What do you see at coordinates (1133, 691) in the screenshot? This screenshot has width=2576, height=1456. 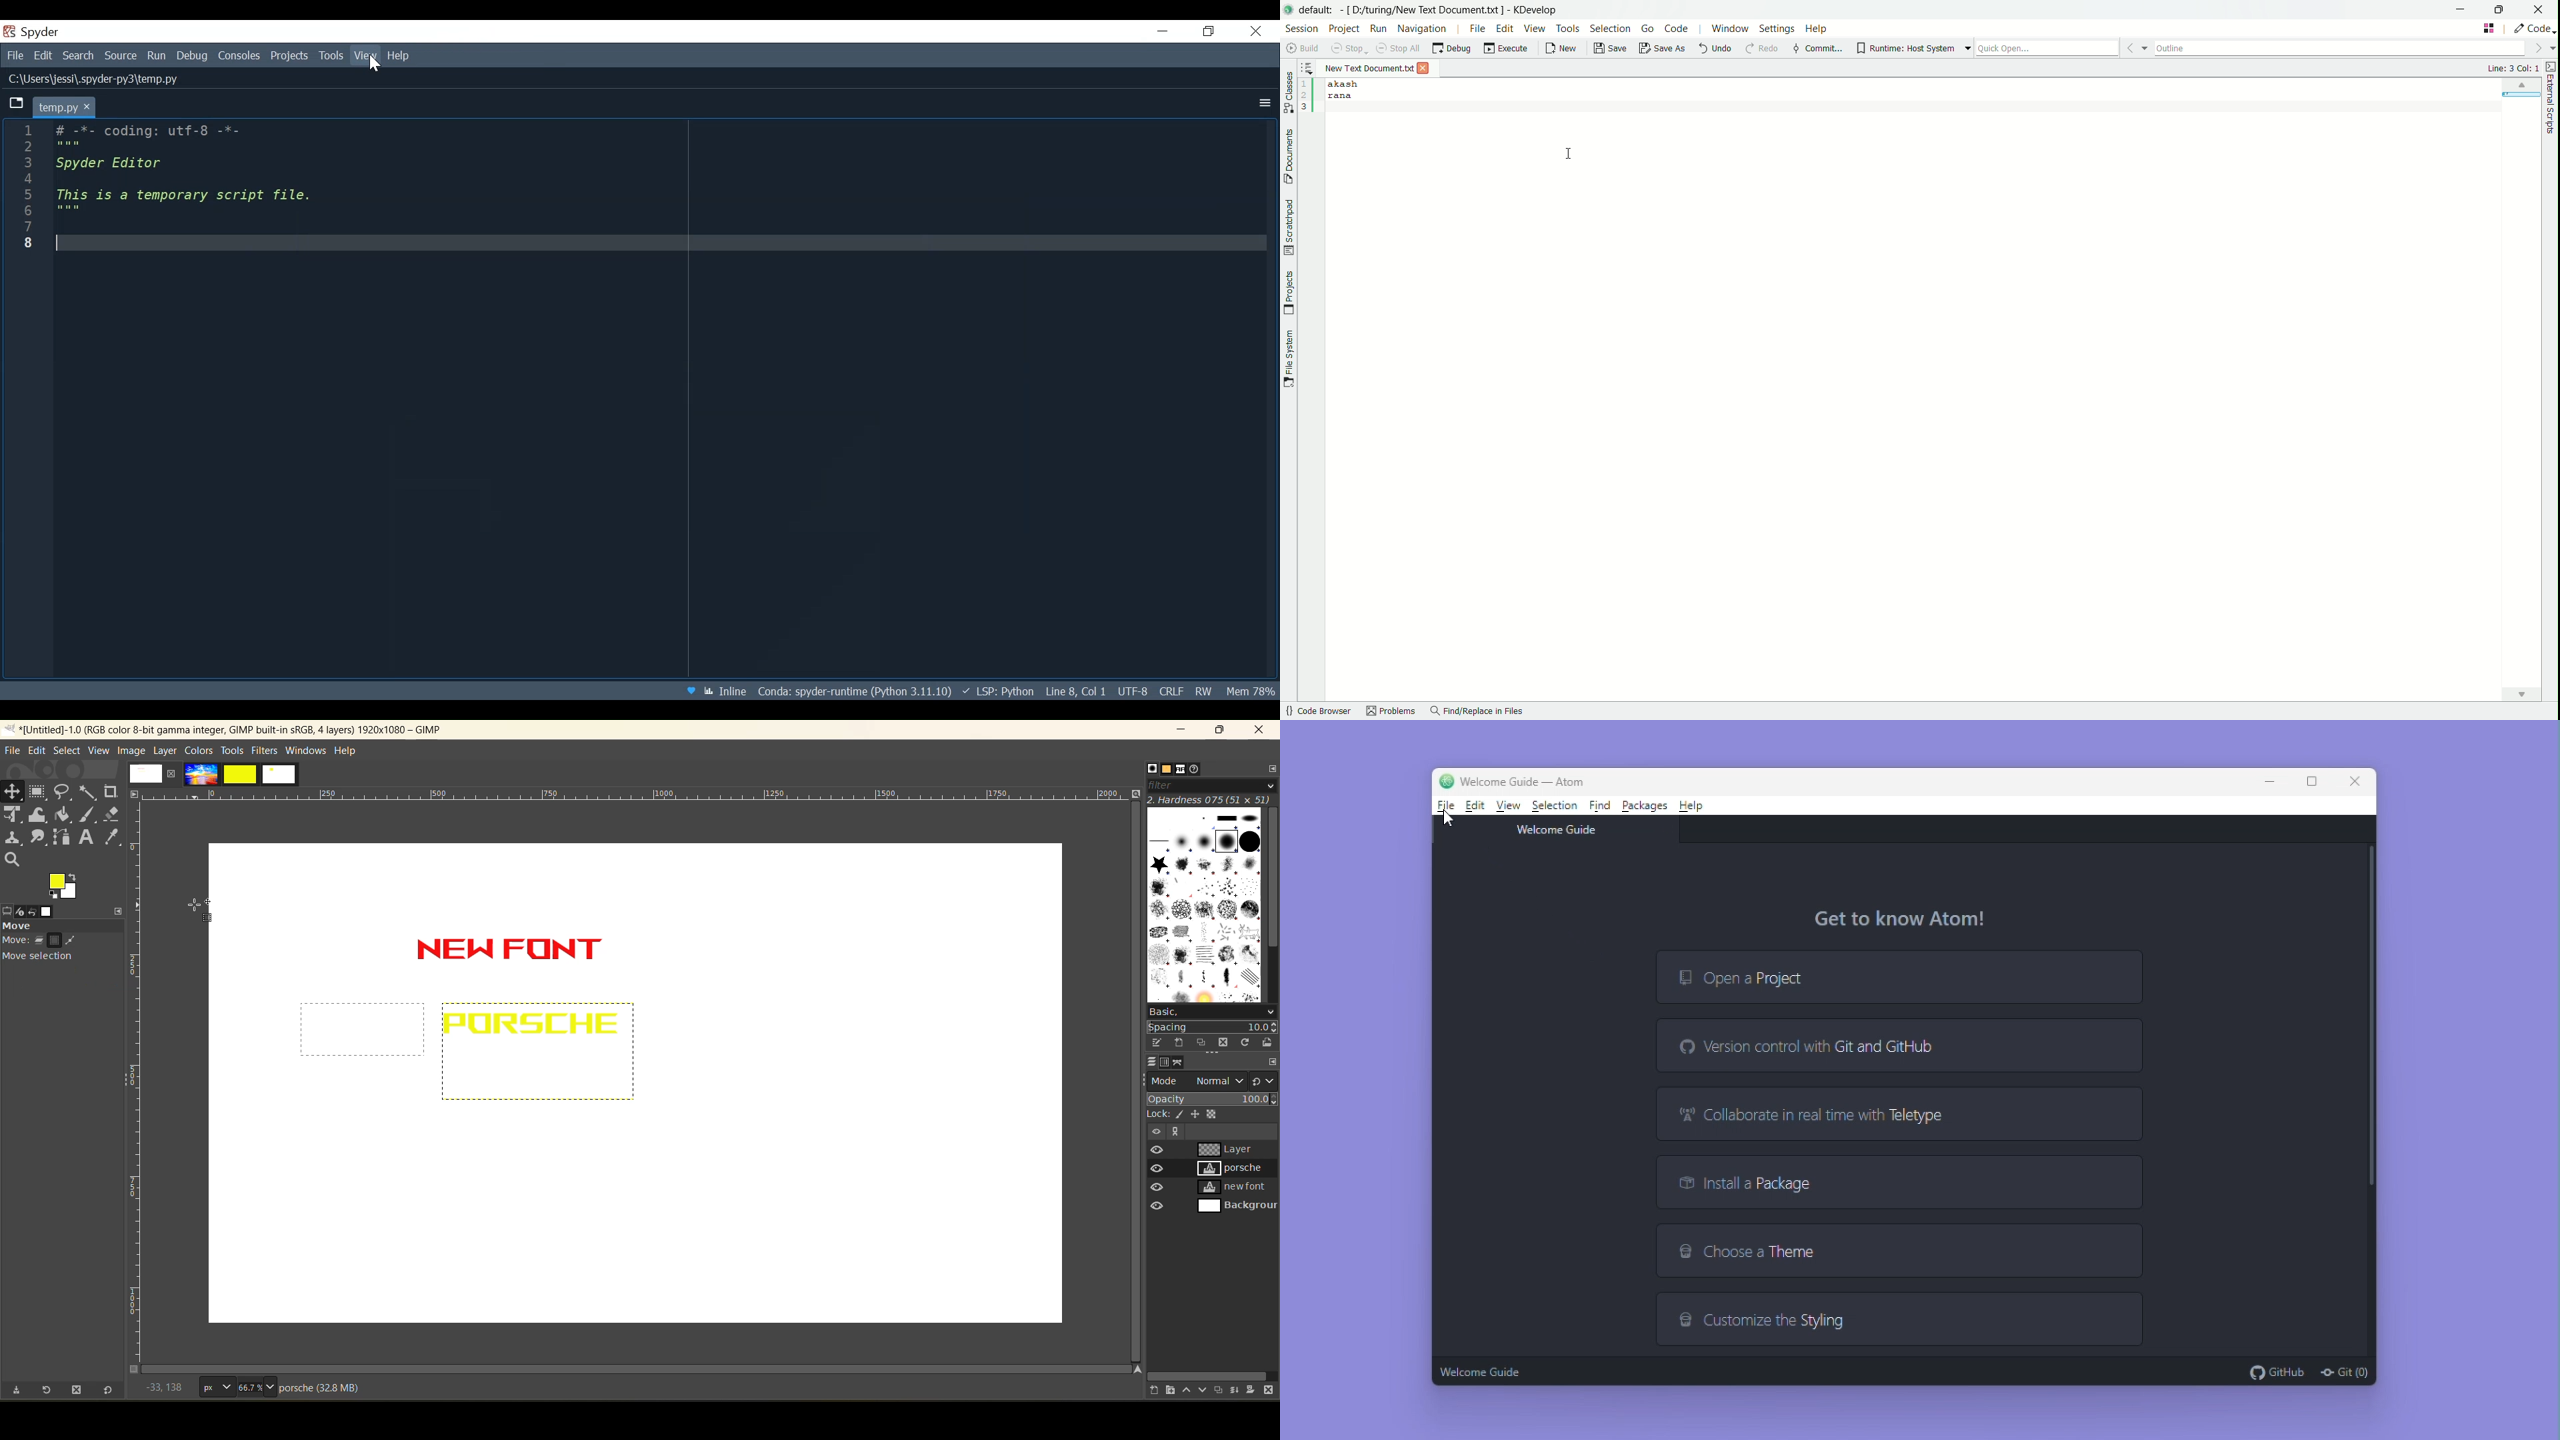 I see `File Encoding` at bounding box center [1133, 691].